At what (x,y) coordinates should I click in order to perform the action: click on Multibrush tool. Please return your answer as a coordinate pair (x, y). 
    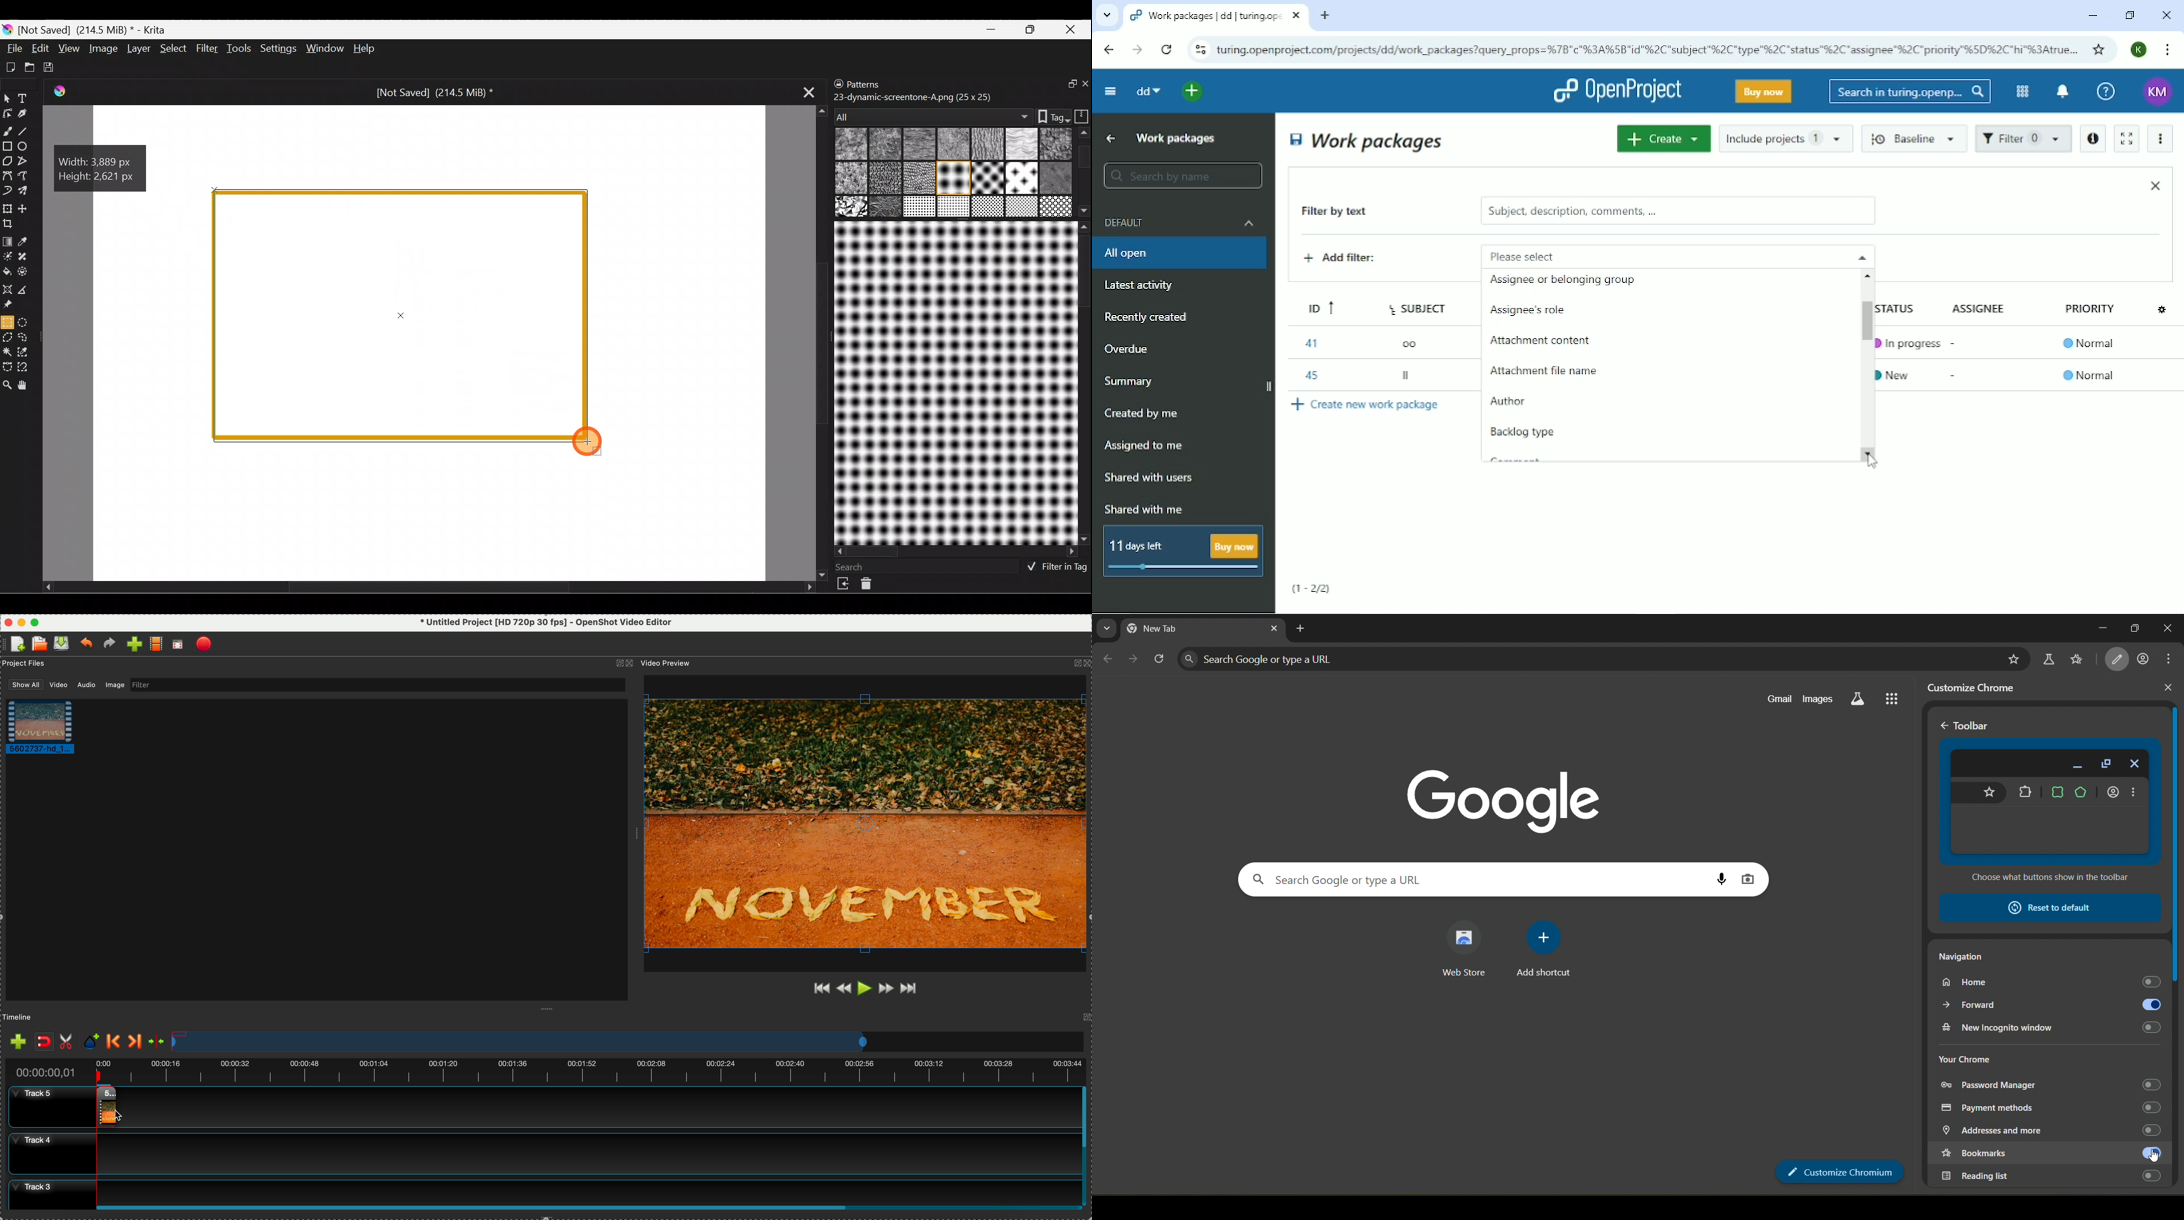
    Looking at the image, I should click on (27, 192).